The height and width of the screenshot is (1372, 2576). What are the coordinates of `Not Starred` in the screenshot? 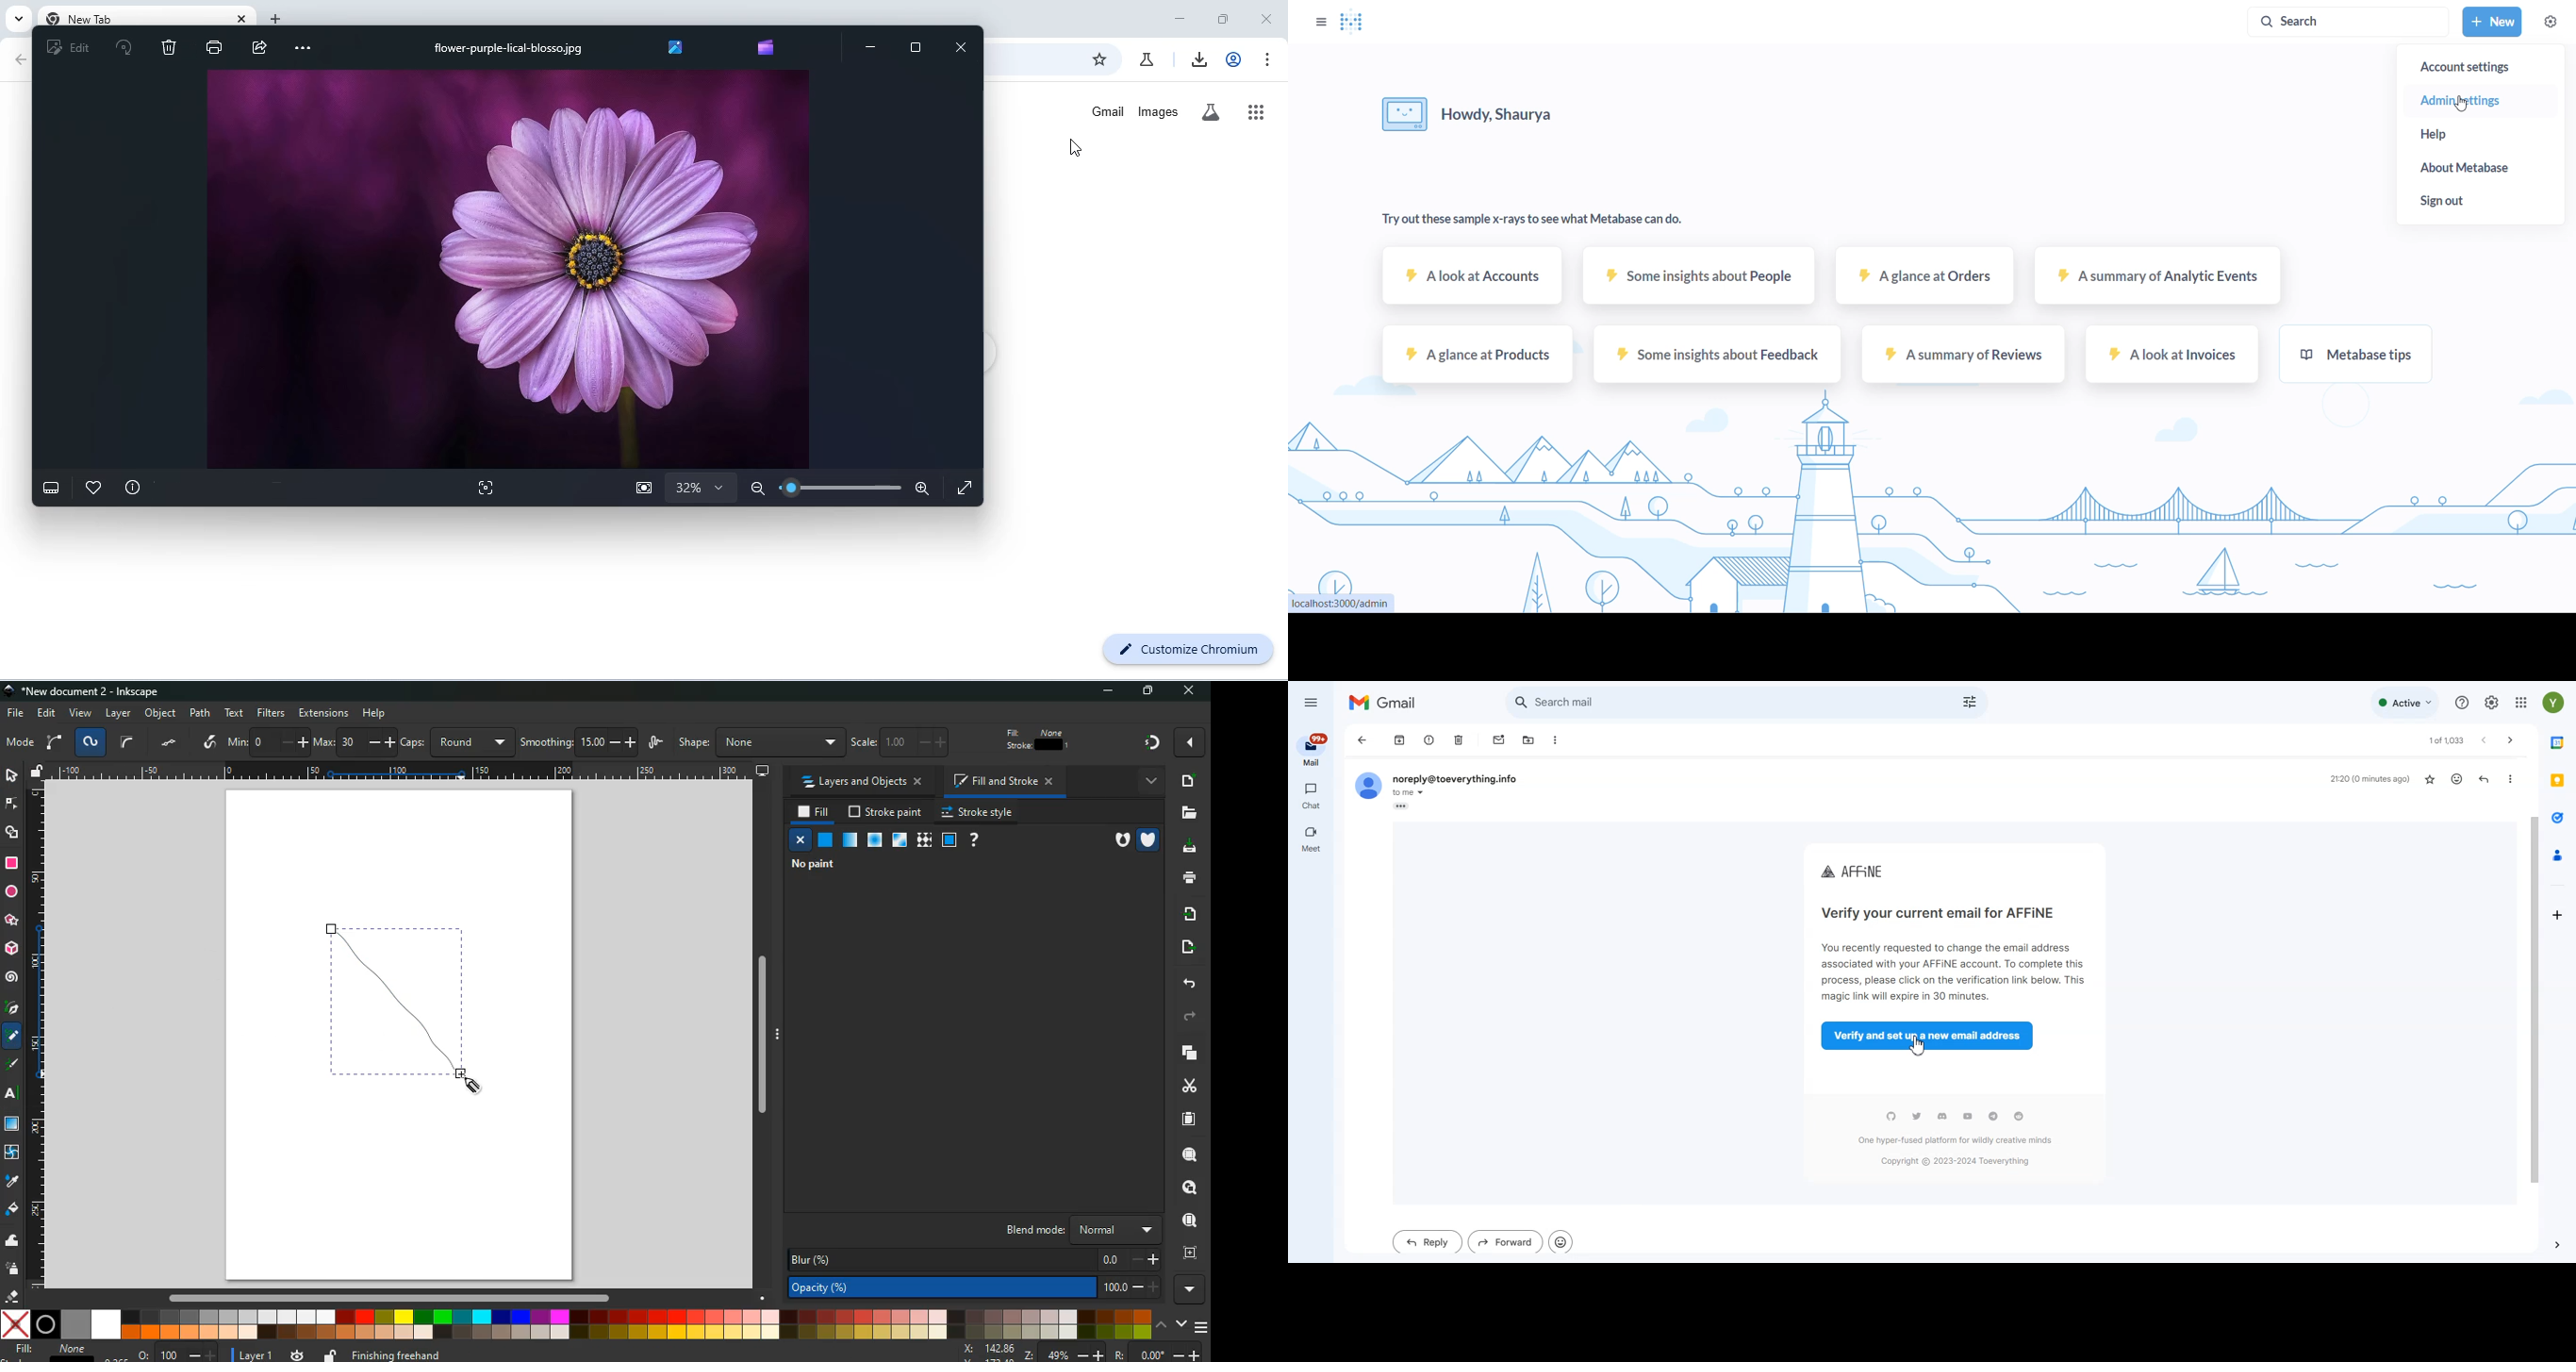 It's located at (2430, 780).